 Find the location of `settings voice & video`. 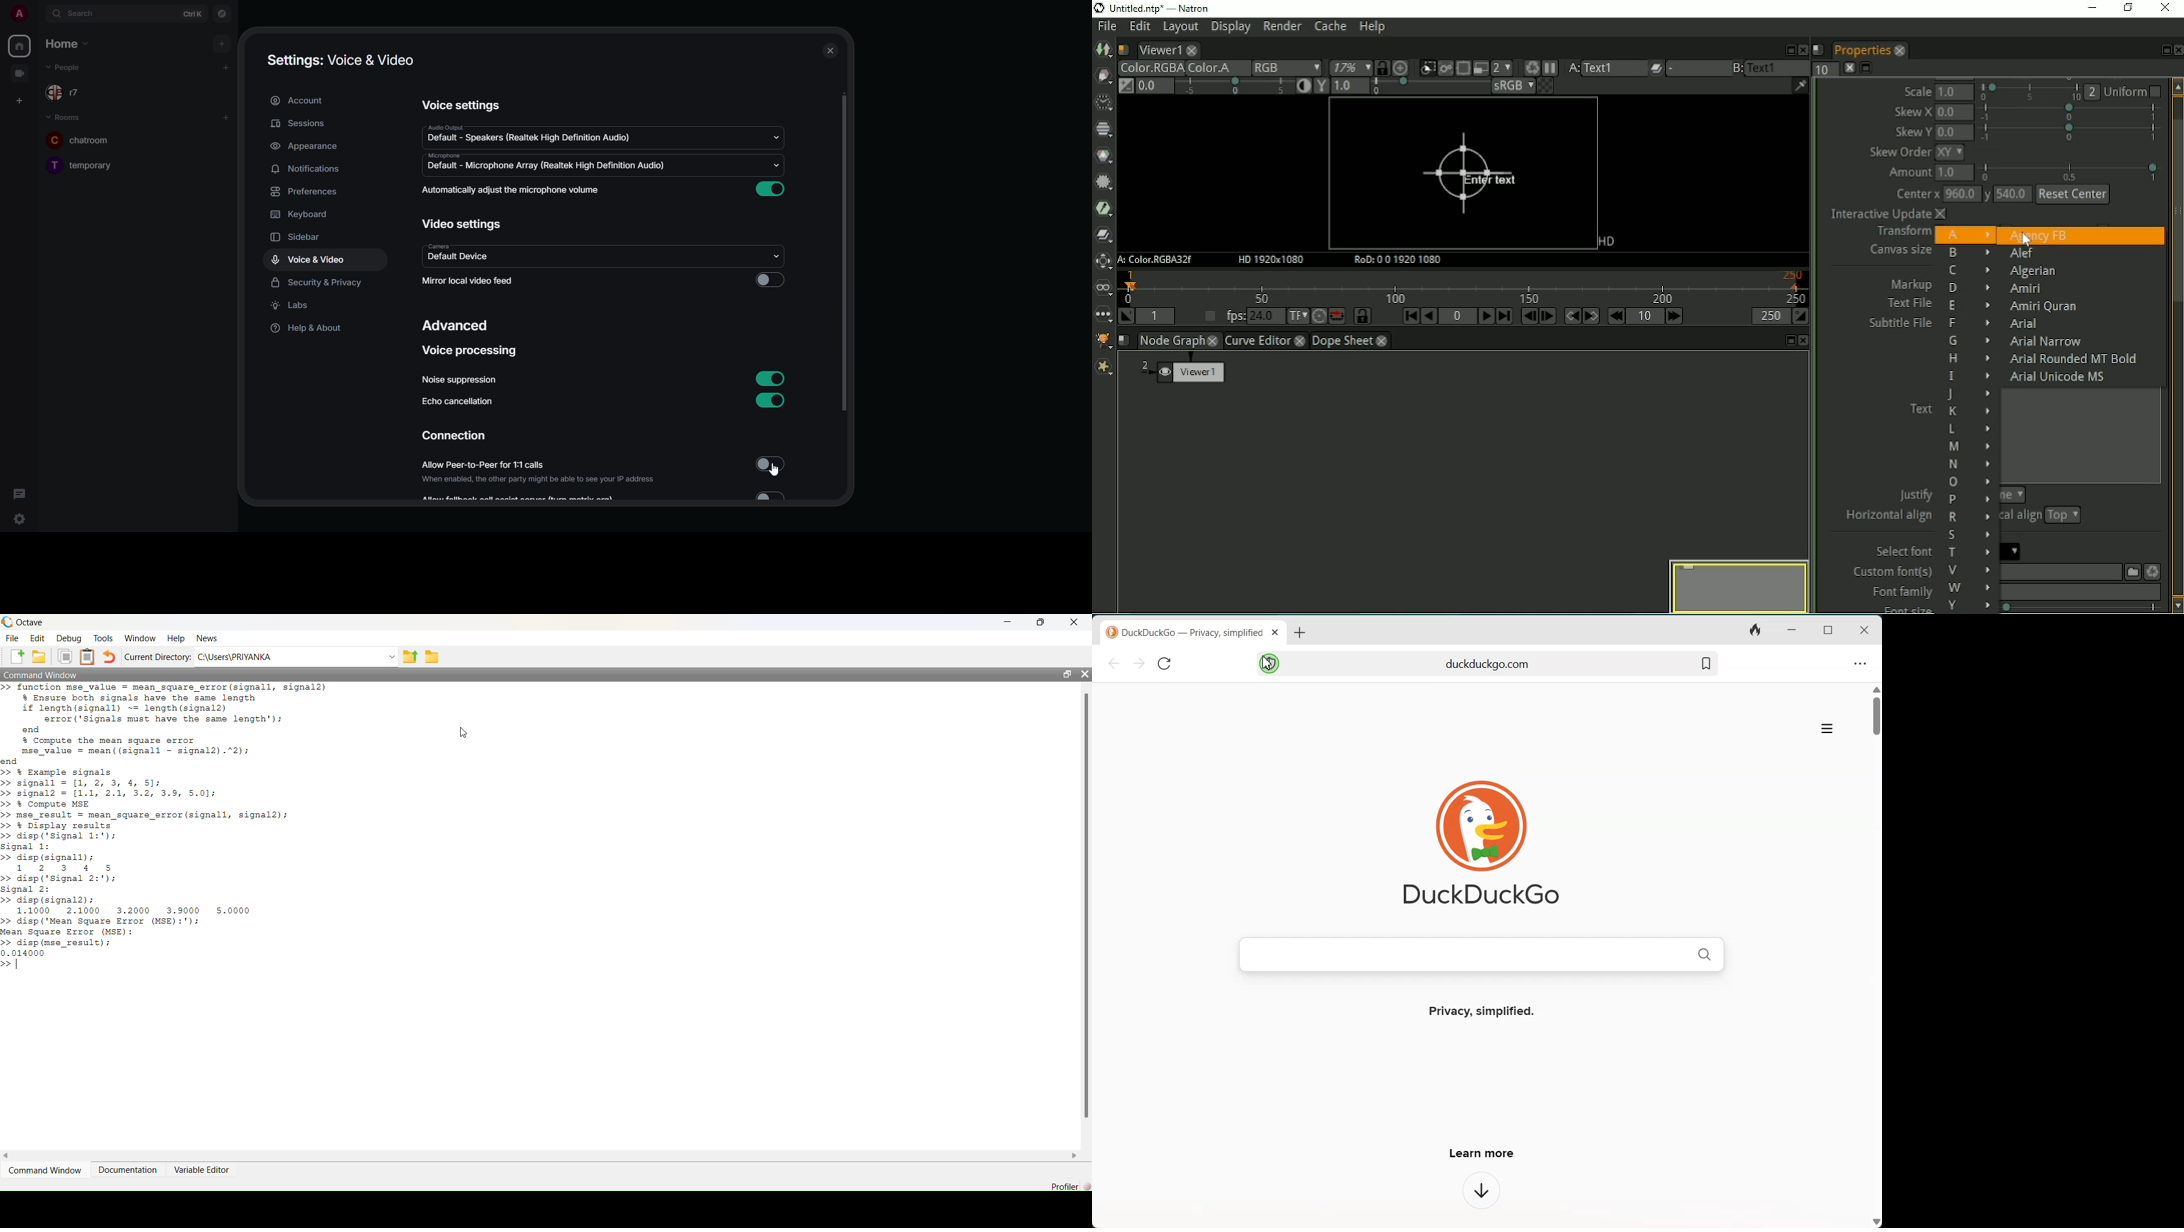

settings voice & video is located at coordinates (342, 59).